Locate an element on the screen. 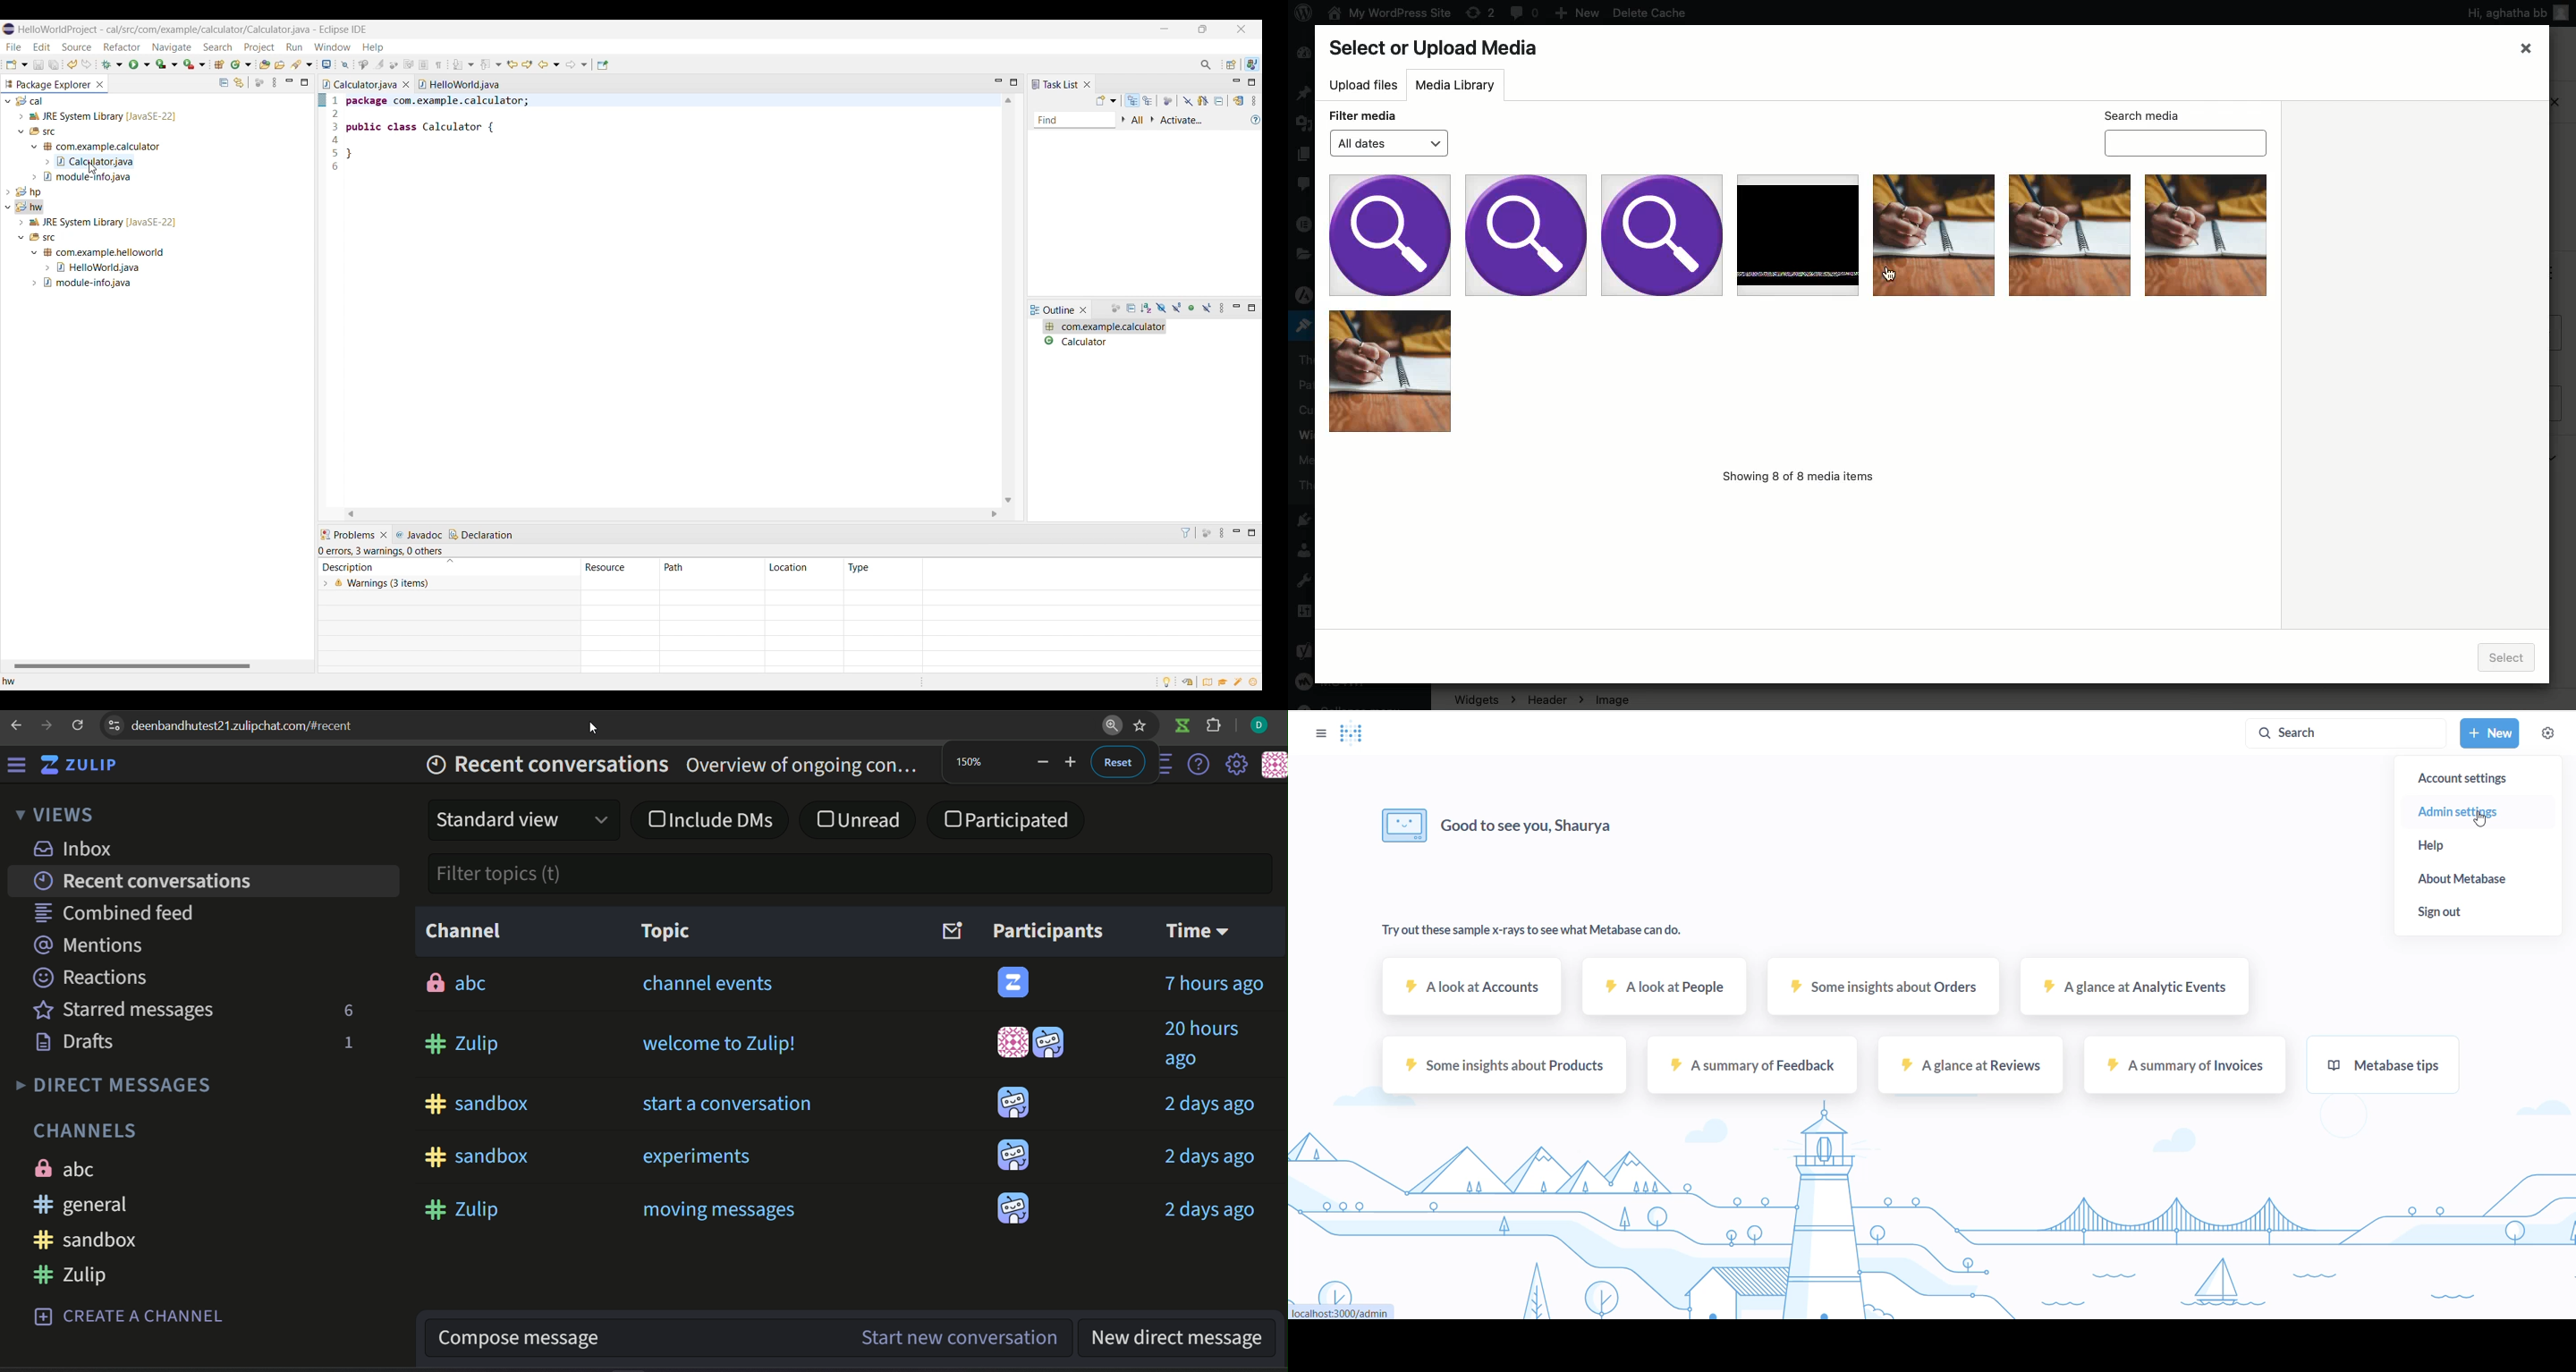 The width and height of the screenshot is (2576, 1372). #zulip is located at coordinates (460, 1045).